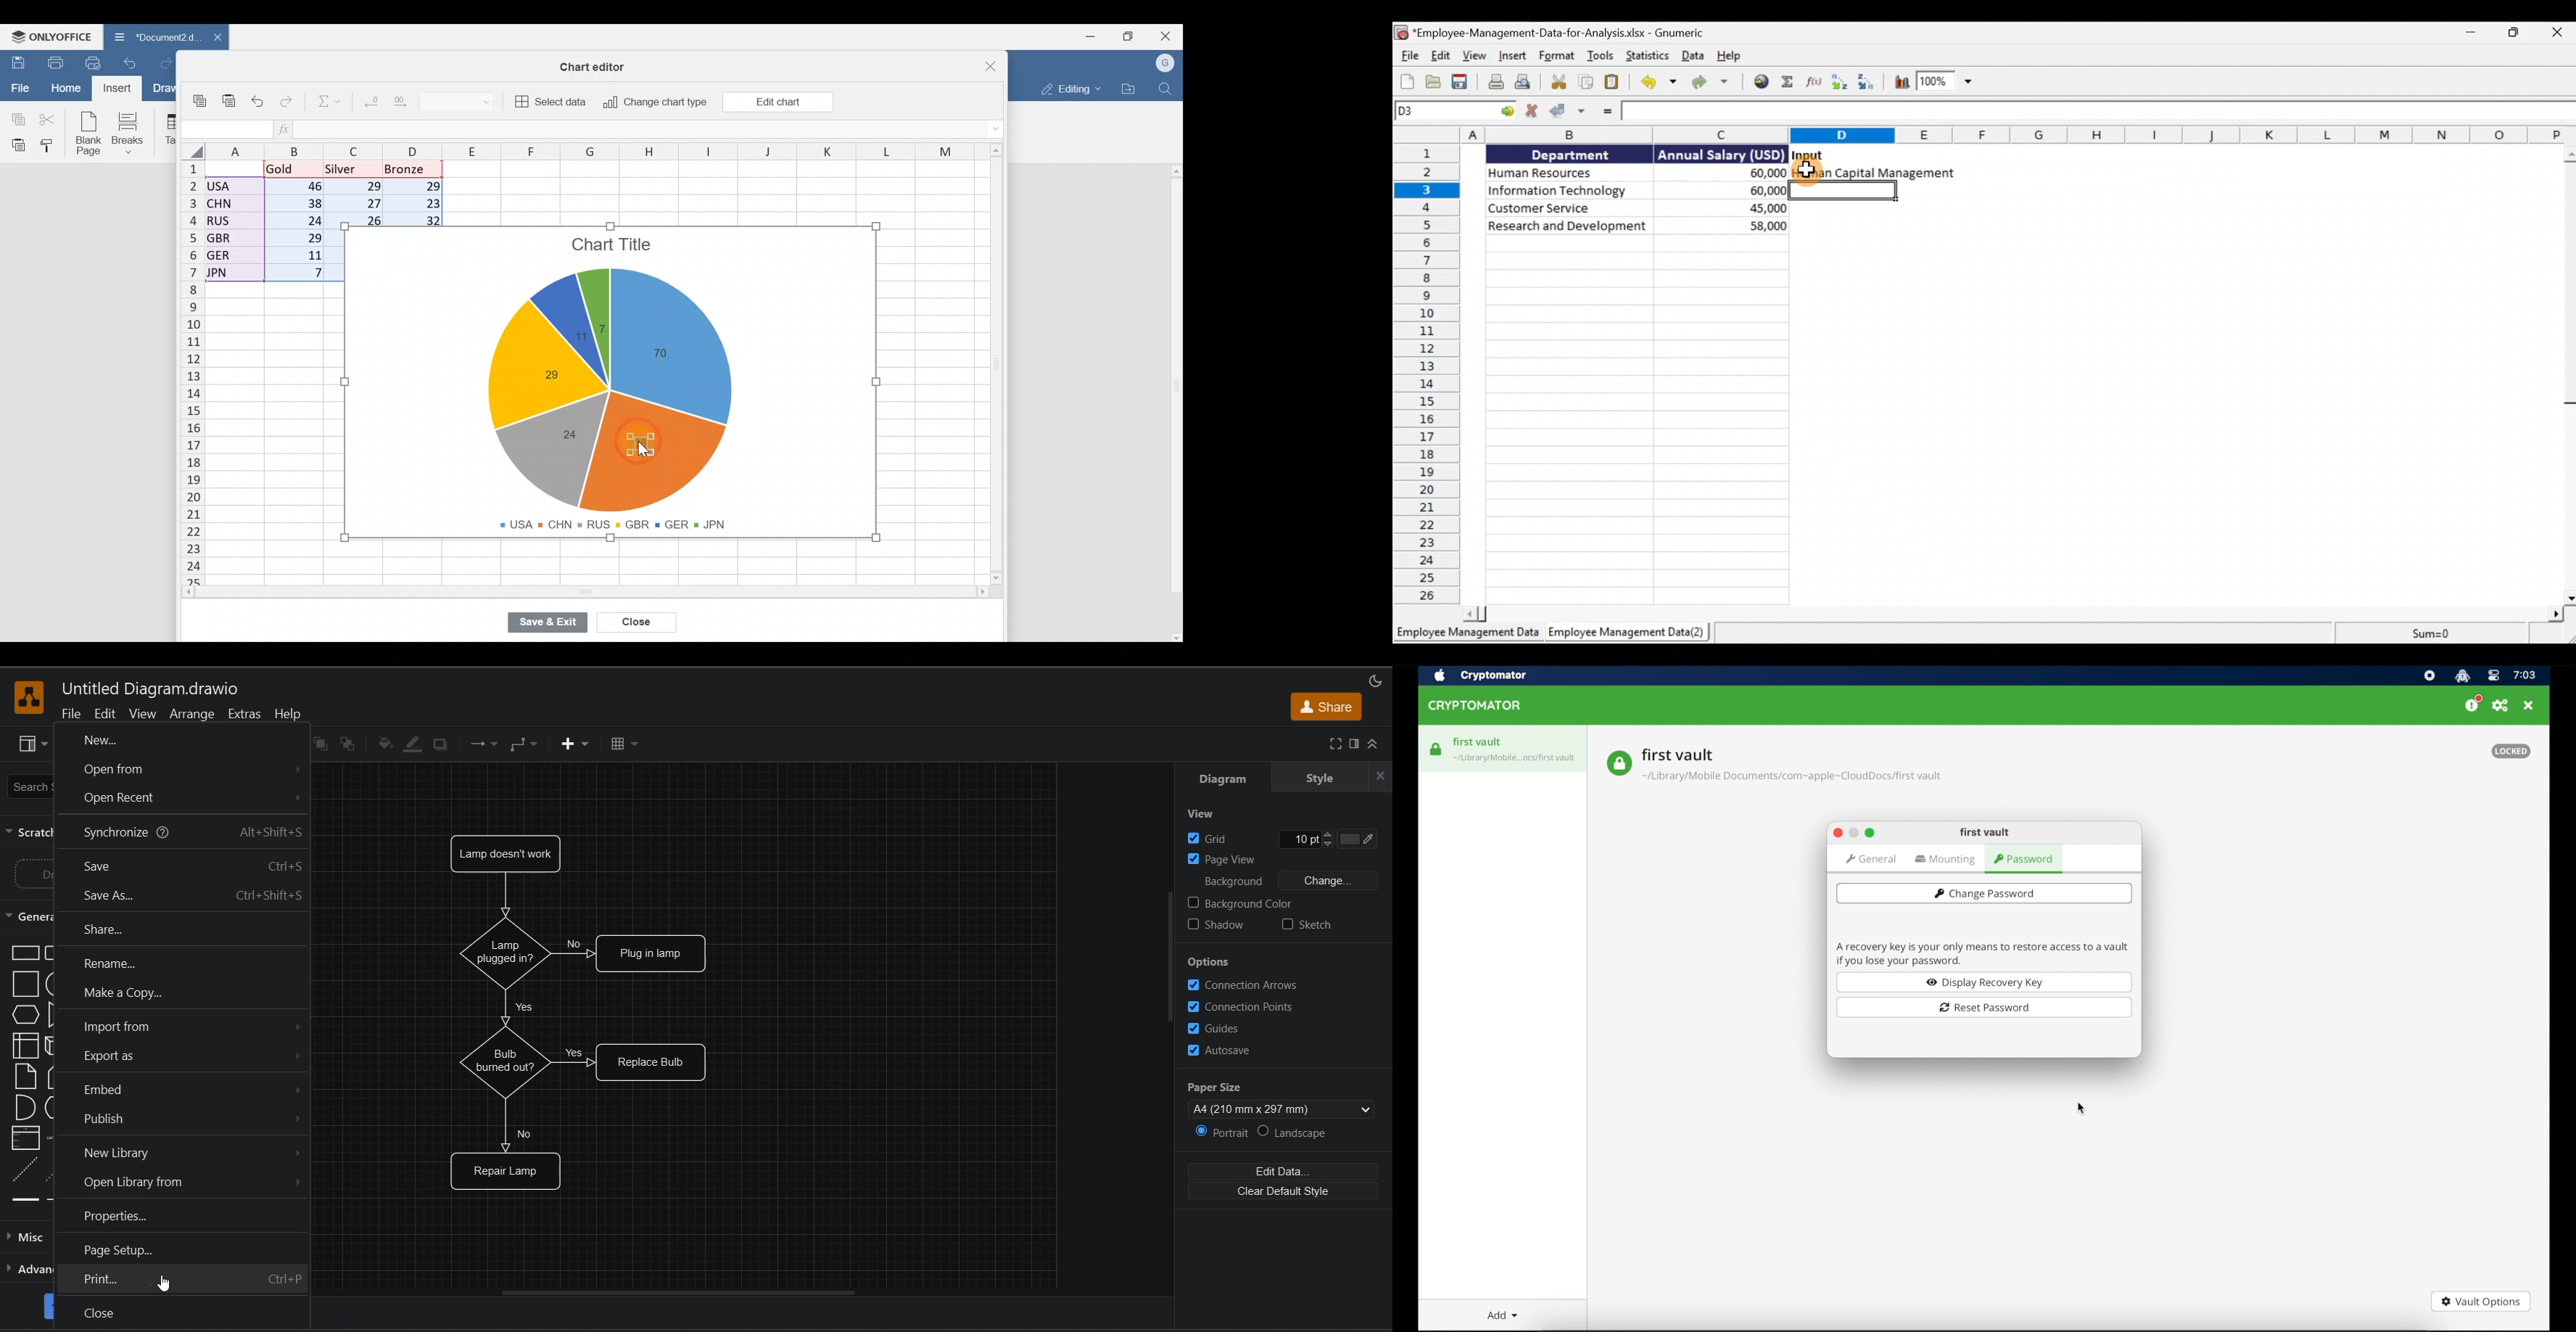  I want to click on Chart label, so click(602, 321).